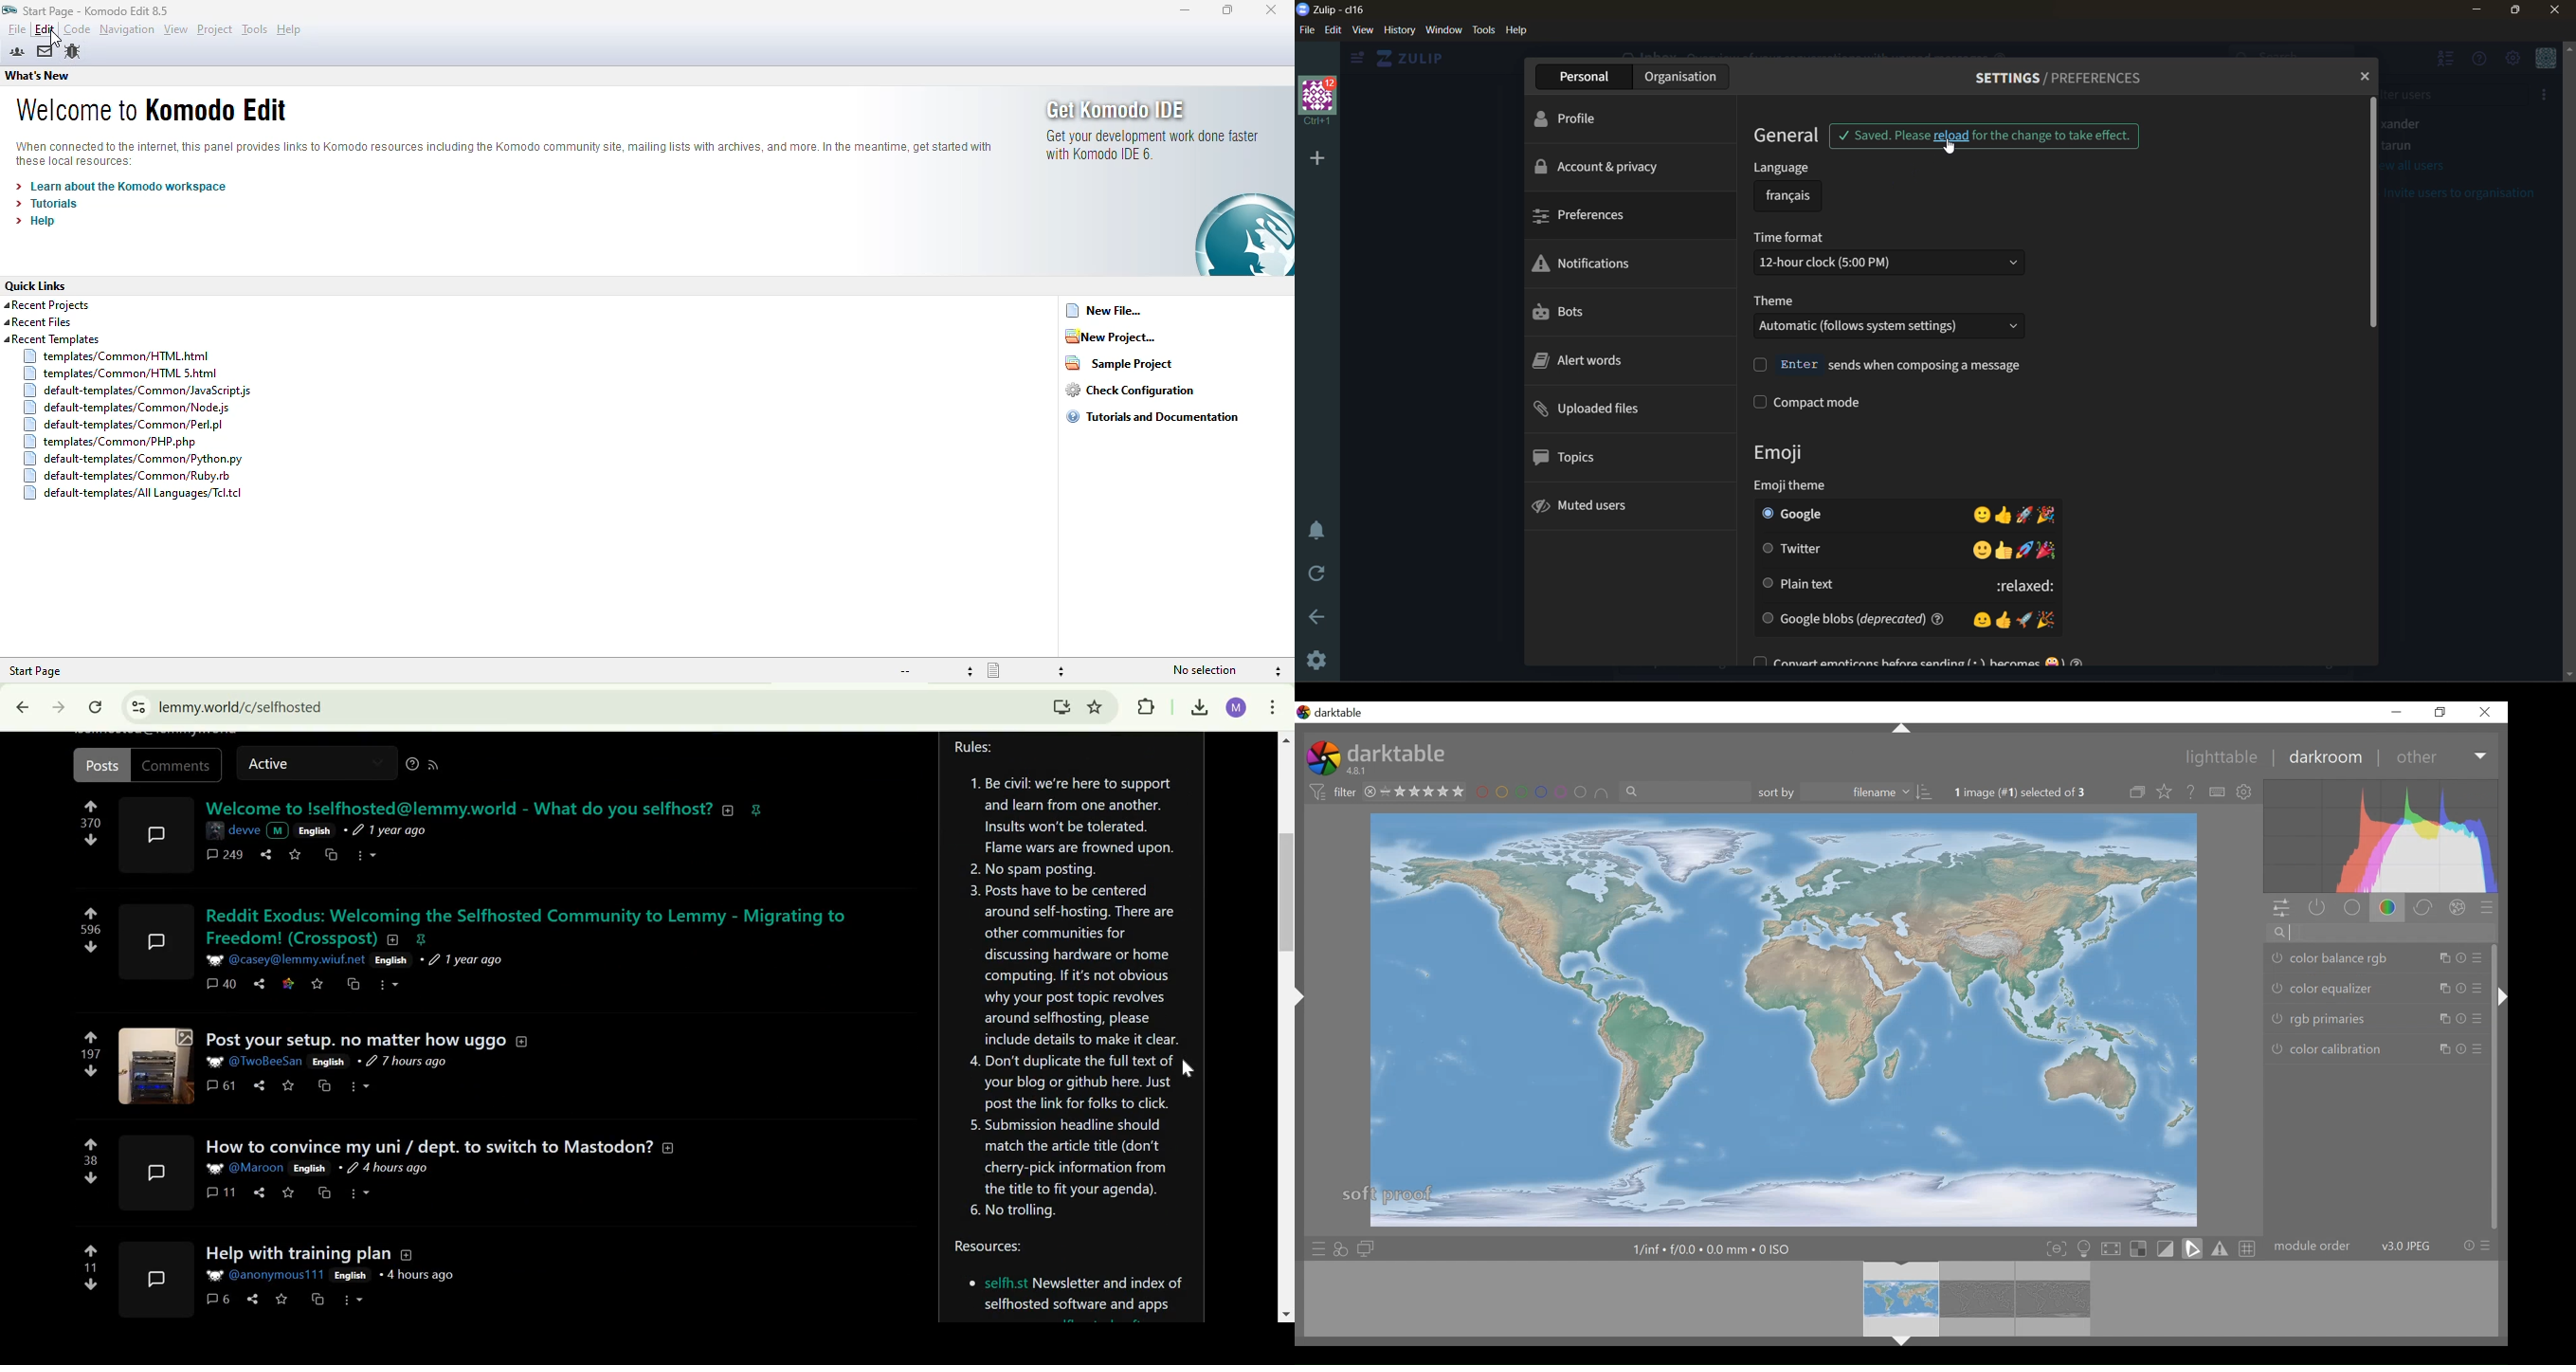 The width and height of the screenshot is (2576, 1372). Describe the element at coordinates (1602, 506) in the screenshot. I see `muted users` at that location.